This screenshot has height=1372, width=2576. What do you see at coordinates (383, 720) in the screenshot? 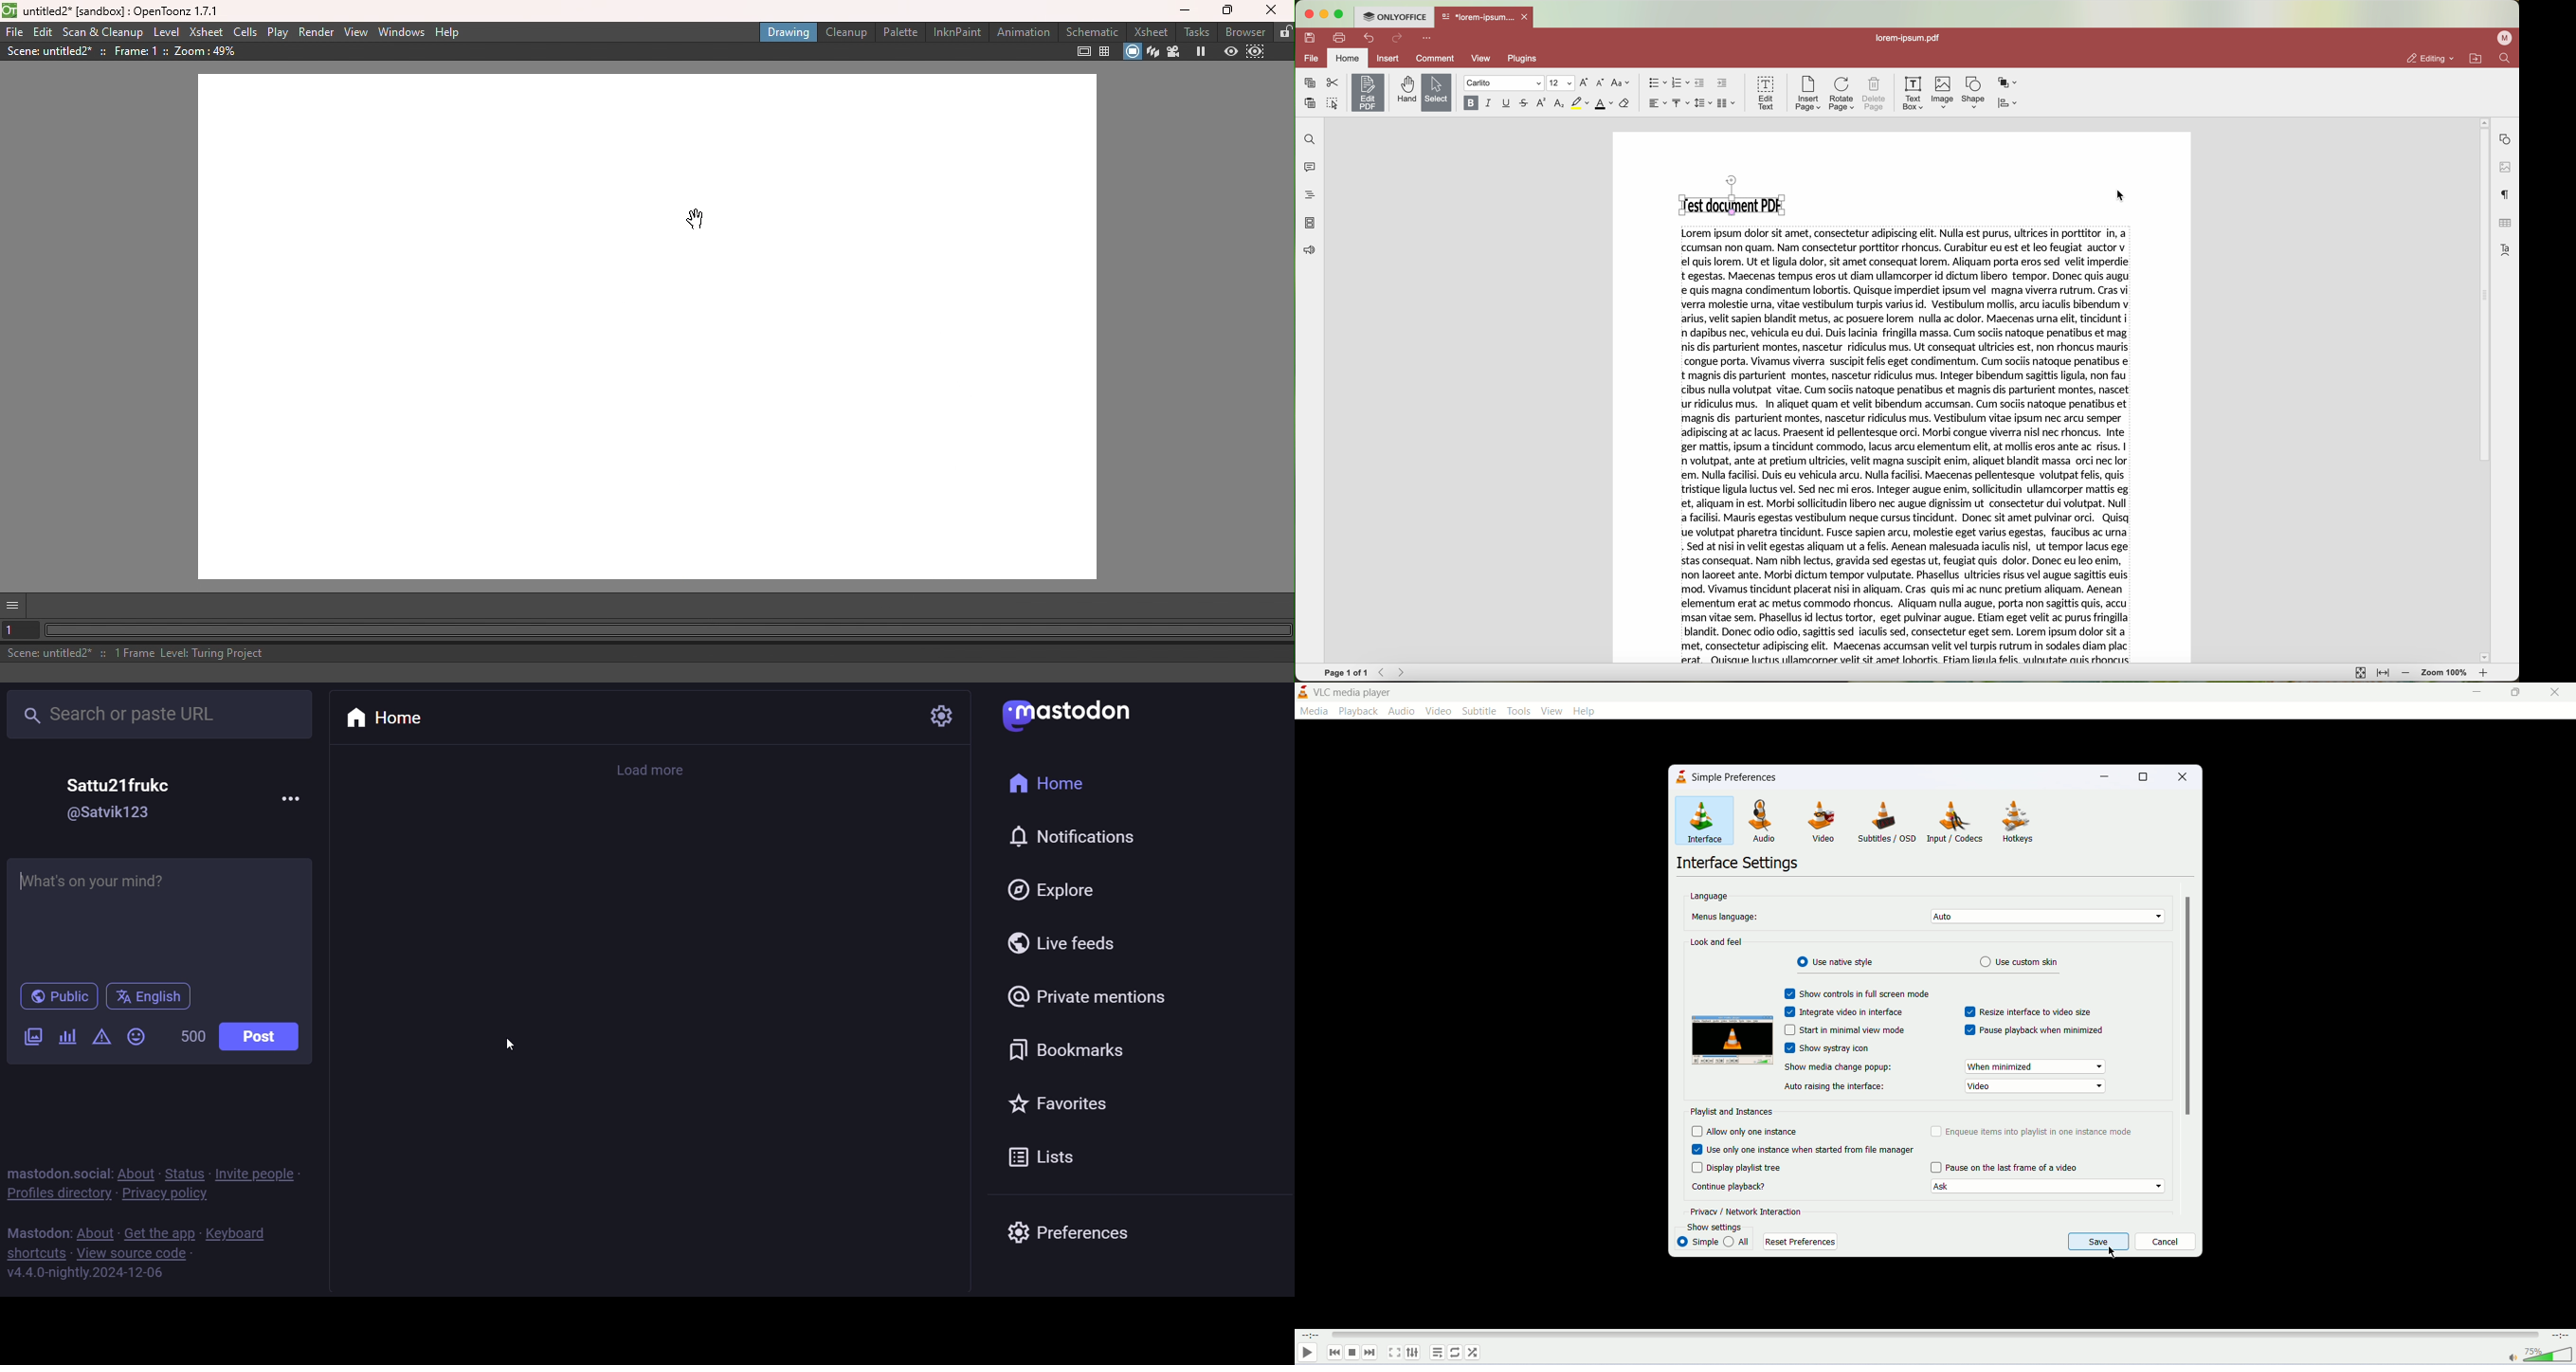
I see `home` at bounding box center [383, 720].